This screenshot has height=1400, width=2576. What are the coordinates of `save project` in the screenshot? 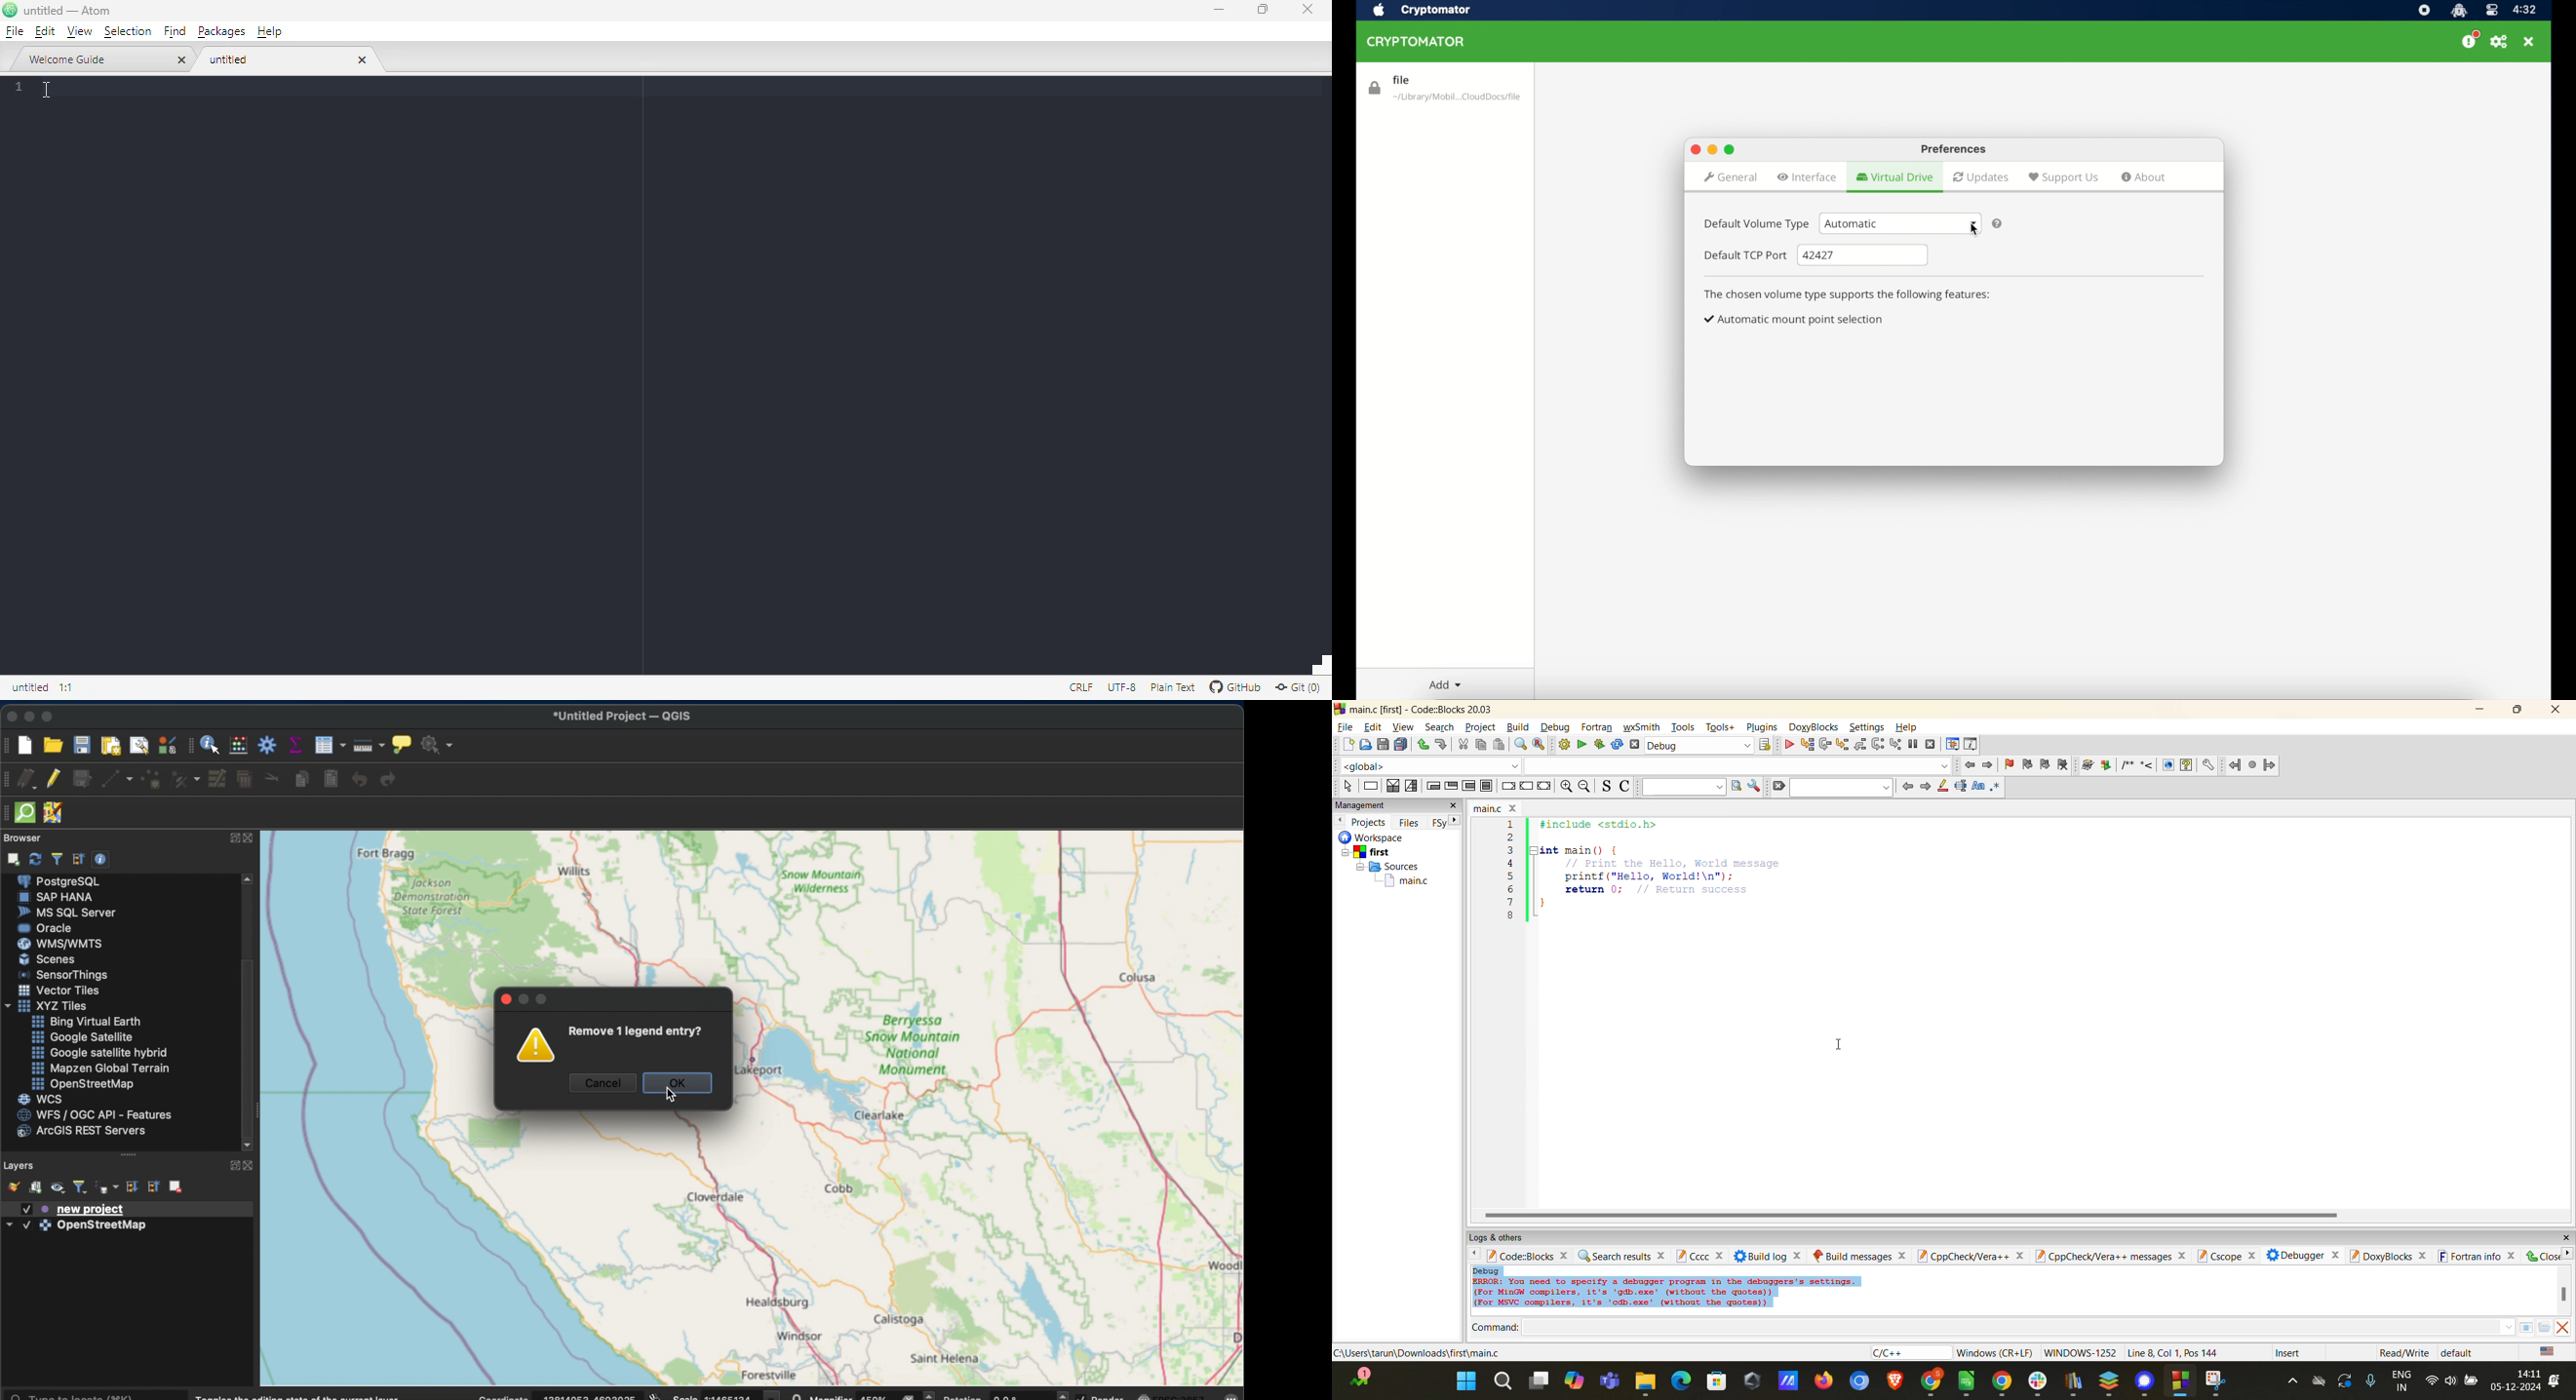 It's located at (82, 746).